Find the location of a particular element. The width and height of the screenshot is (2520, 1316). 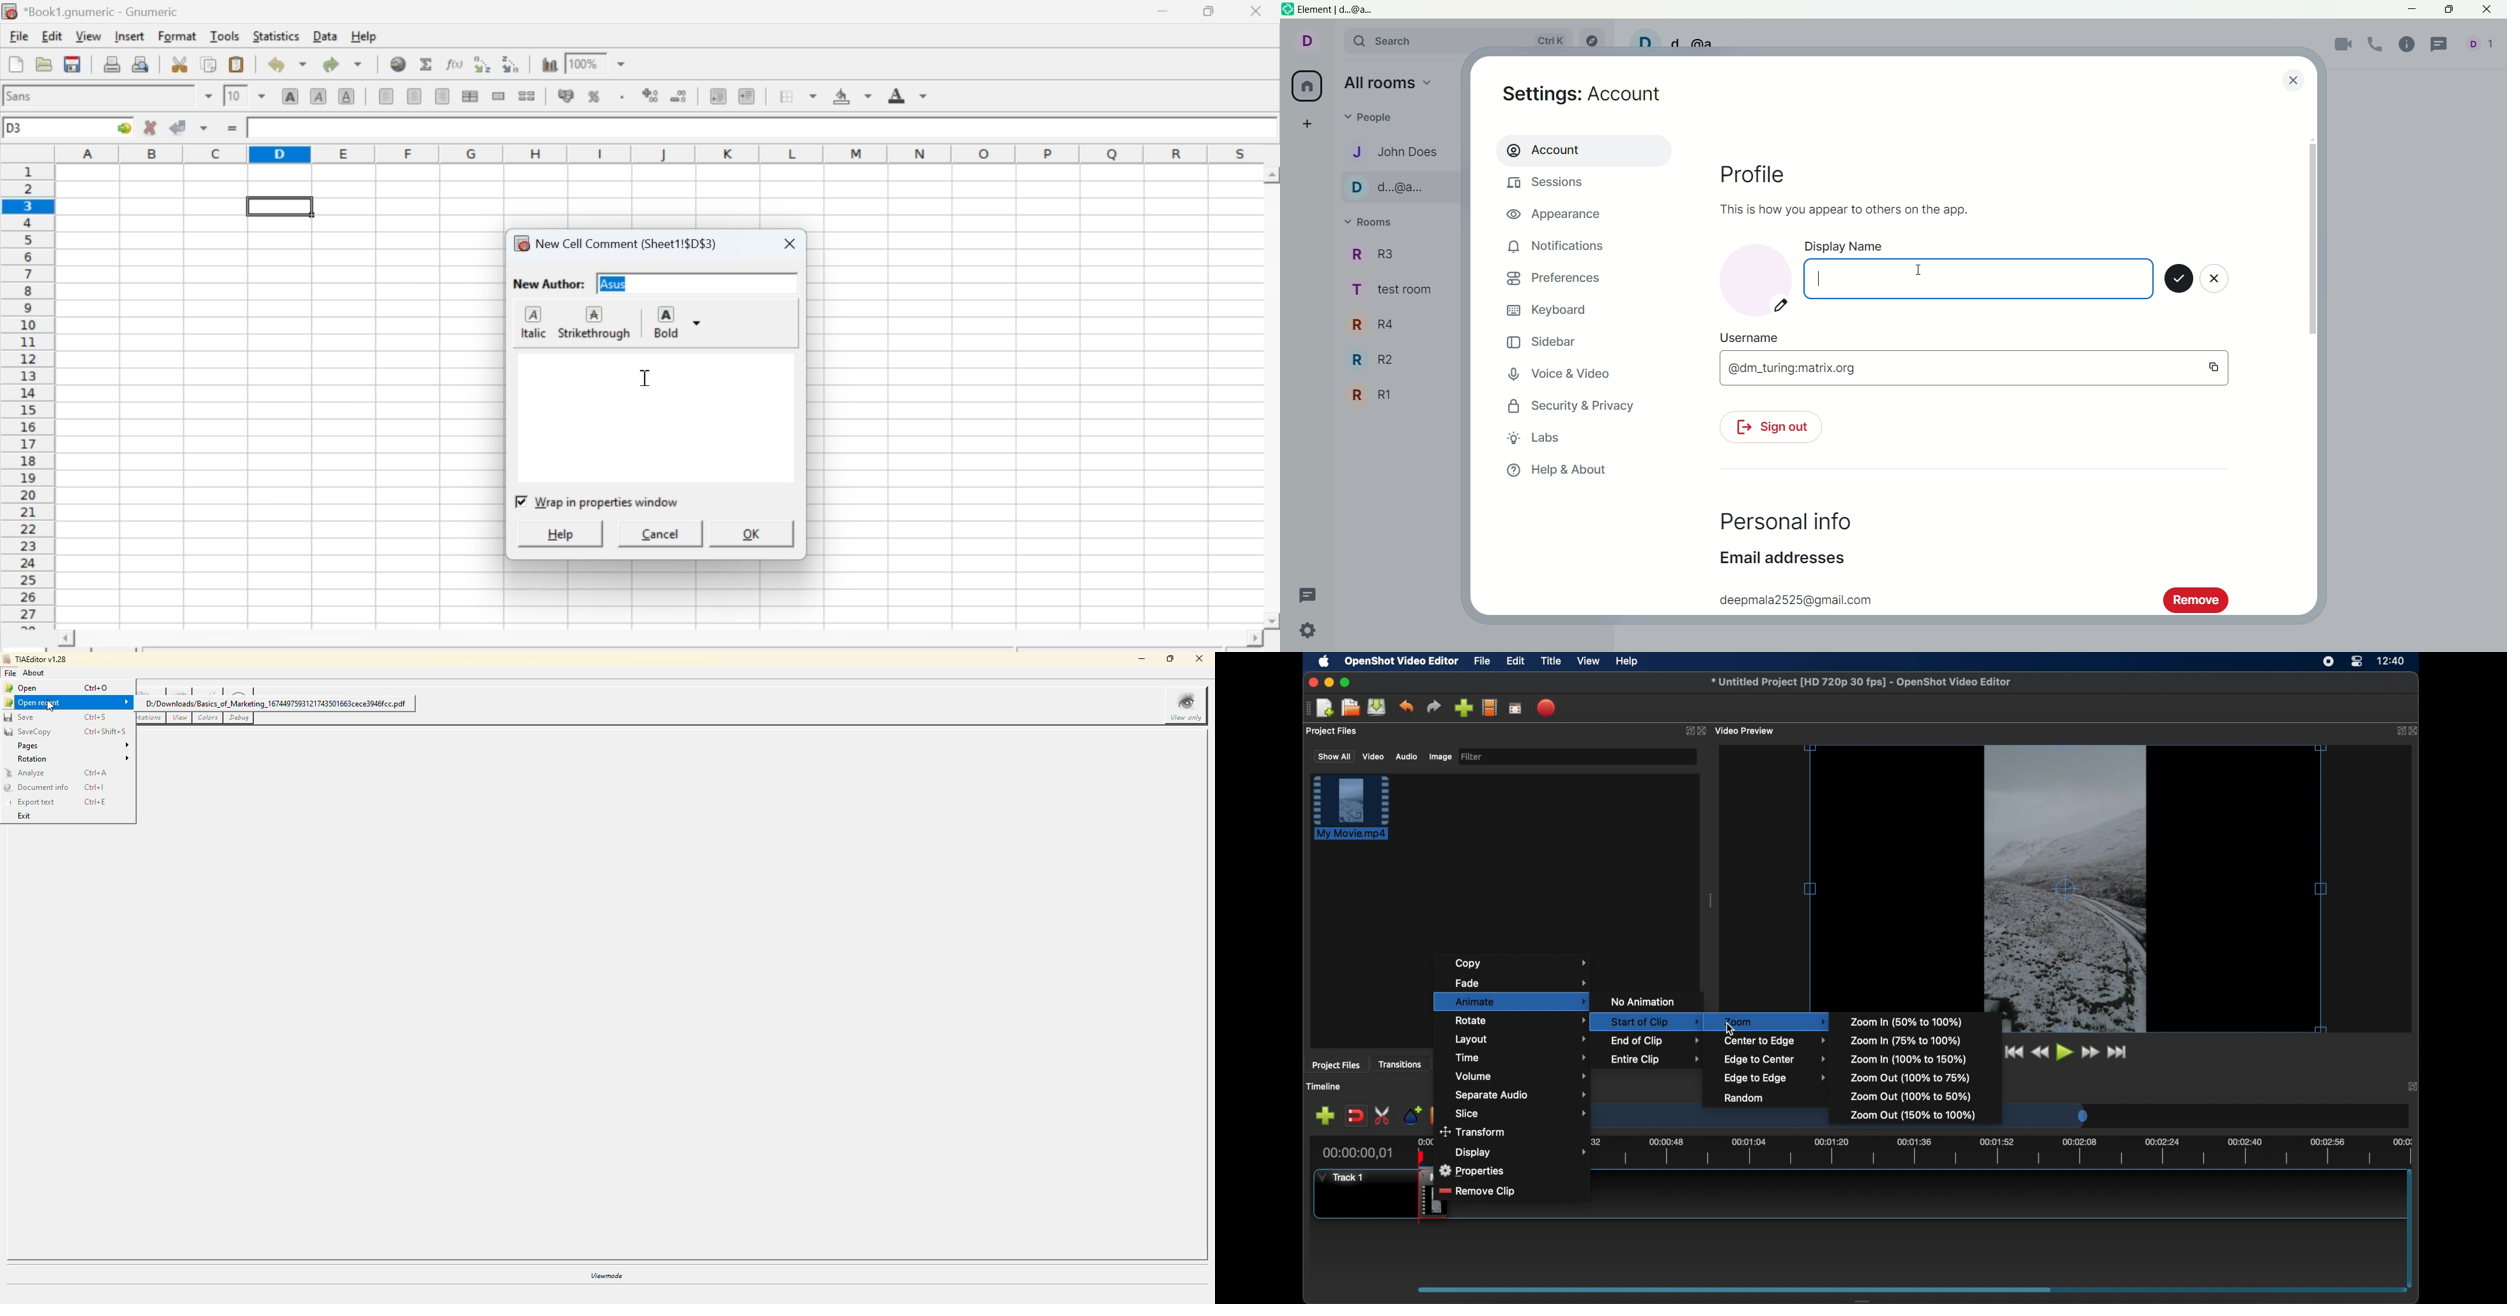

cursor is located at coordinates (645, 380).